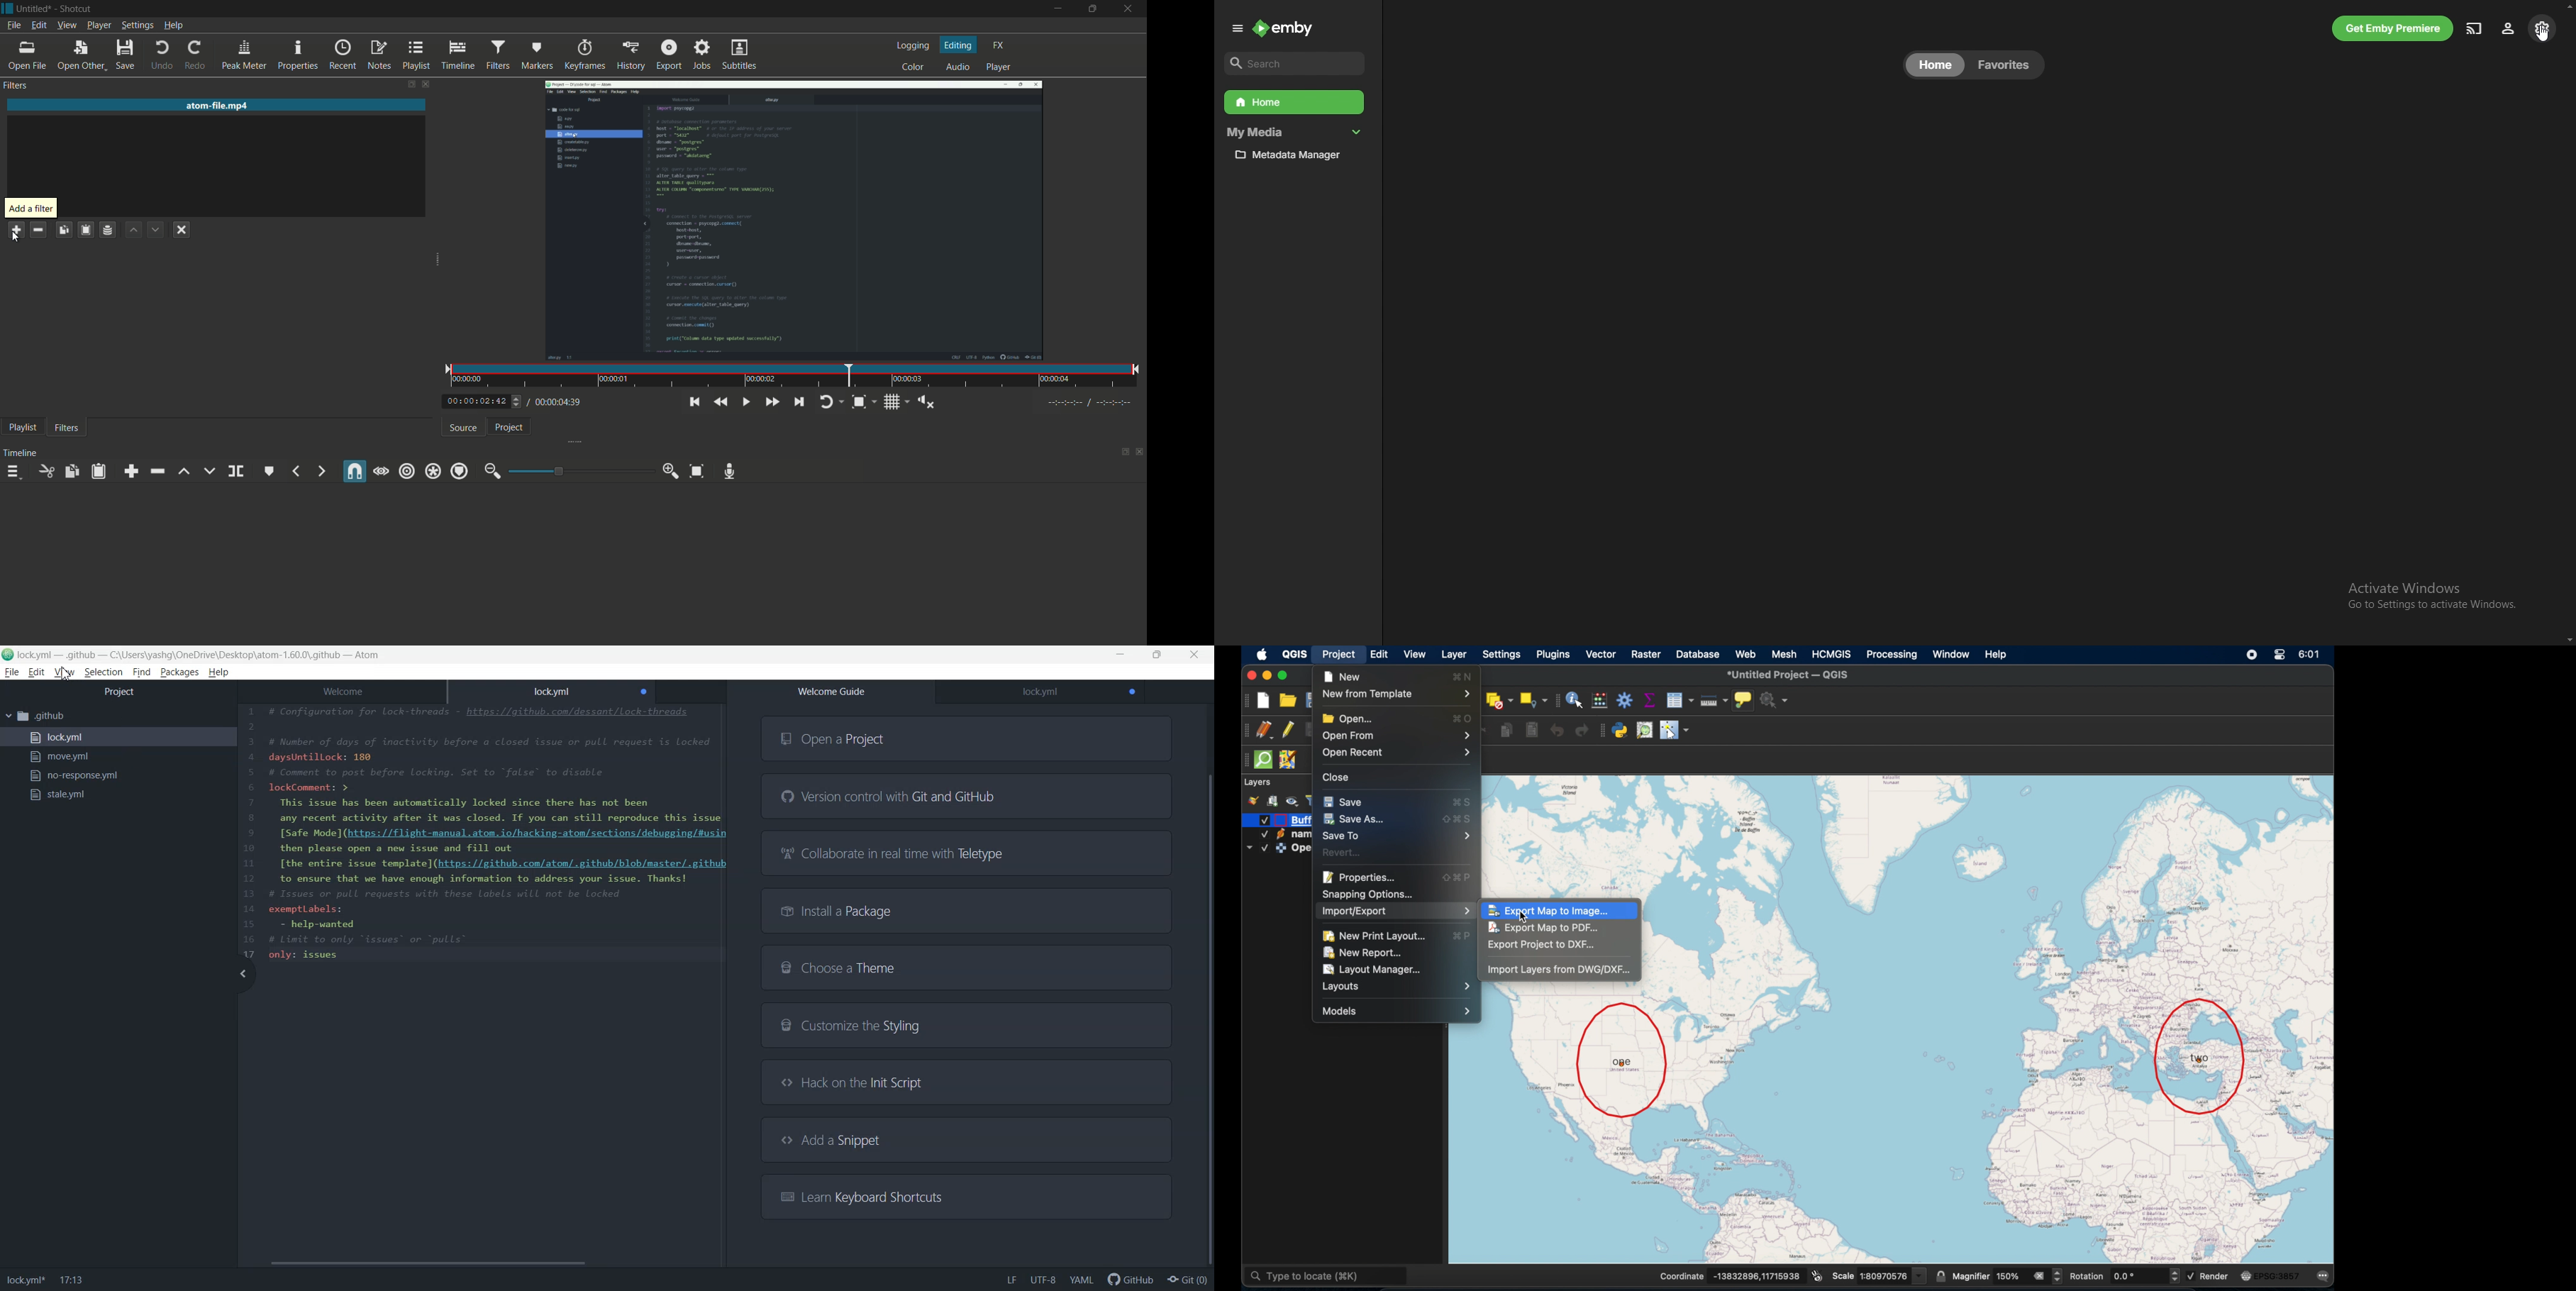 Image resolution: width=2576 pixels, height=1316 pixels. I want to click on quickly play backward, so click(718, 402).